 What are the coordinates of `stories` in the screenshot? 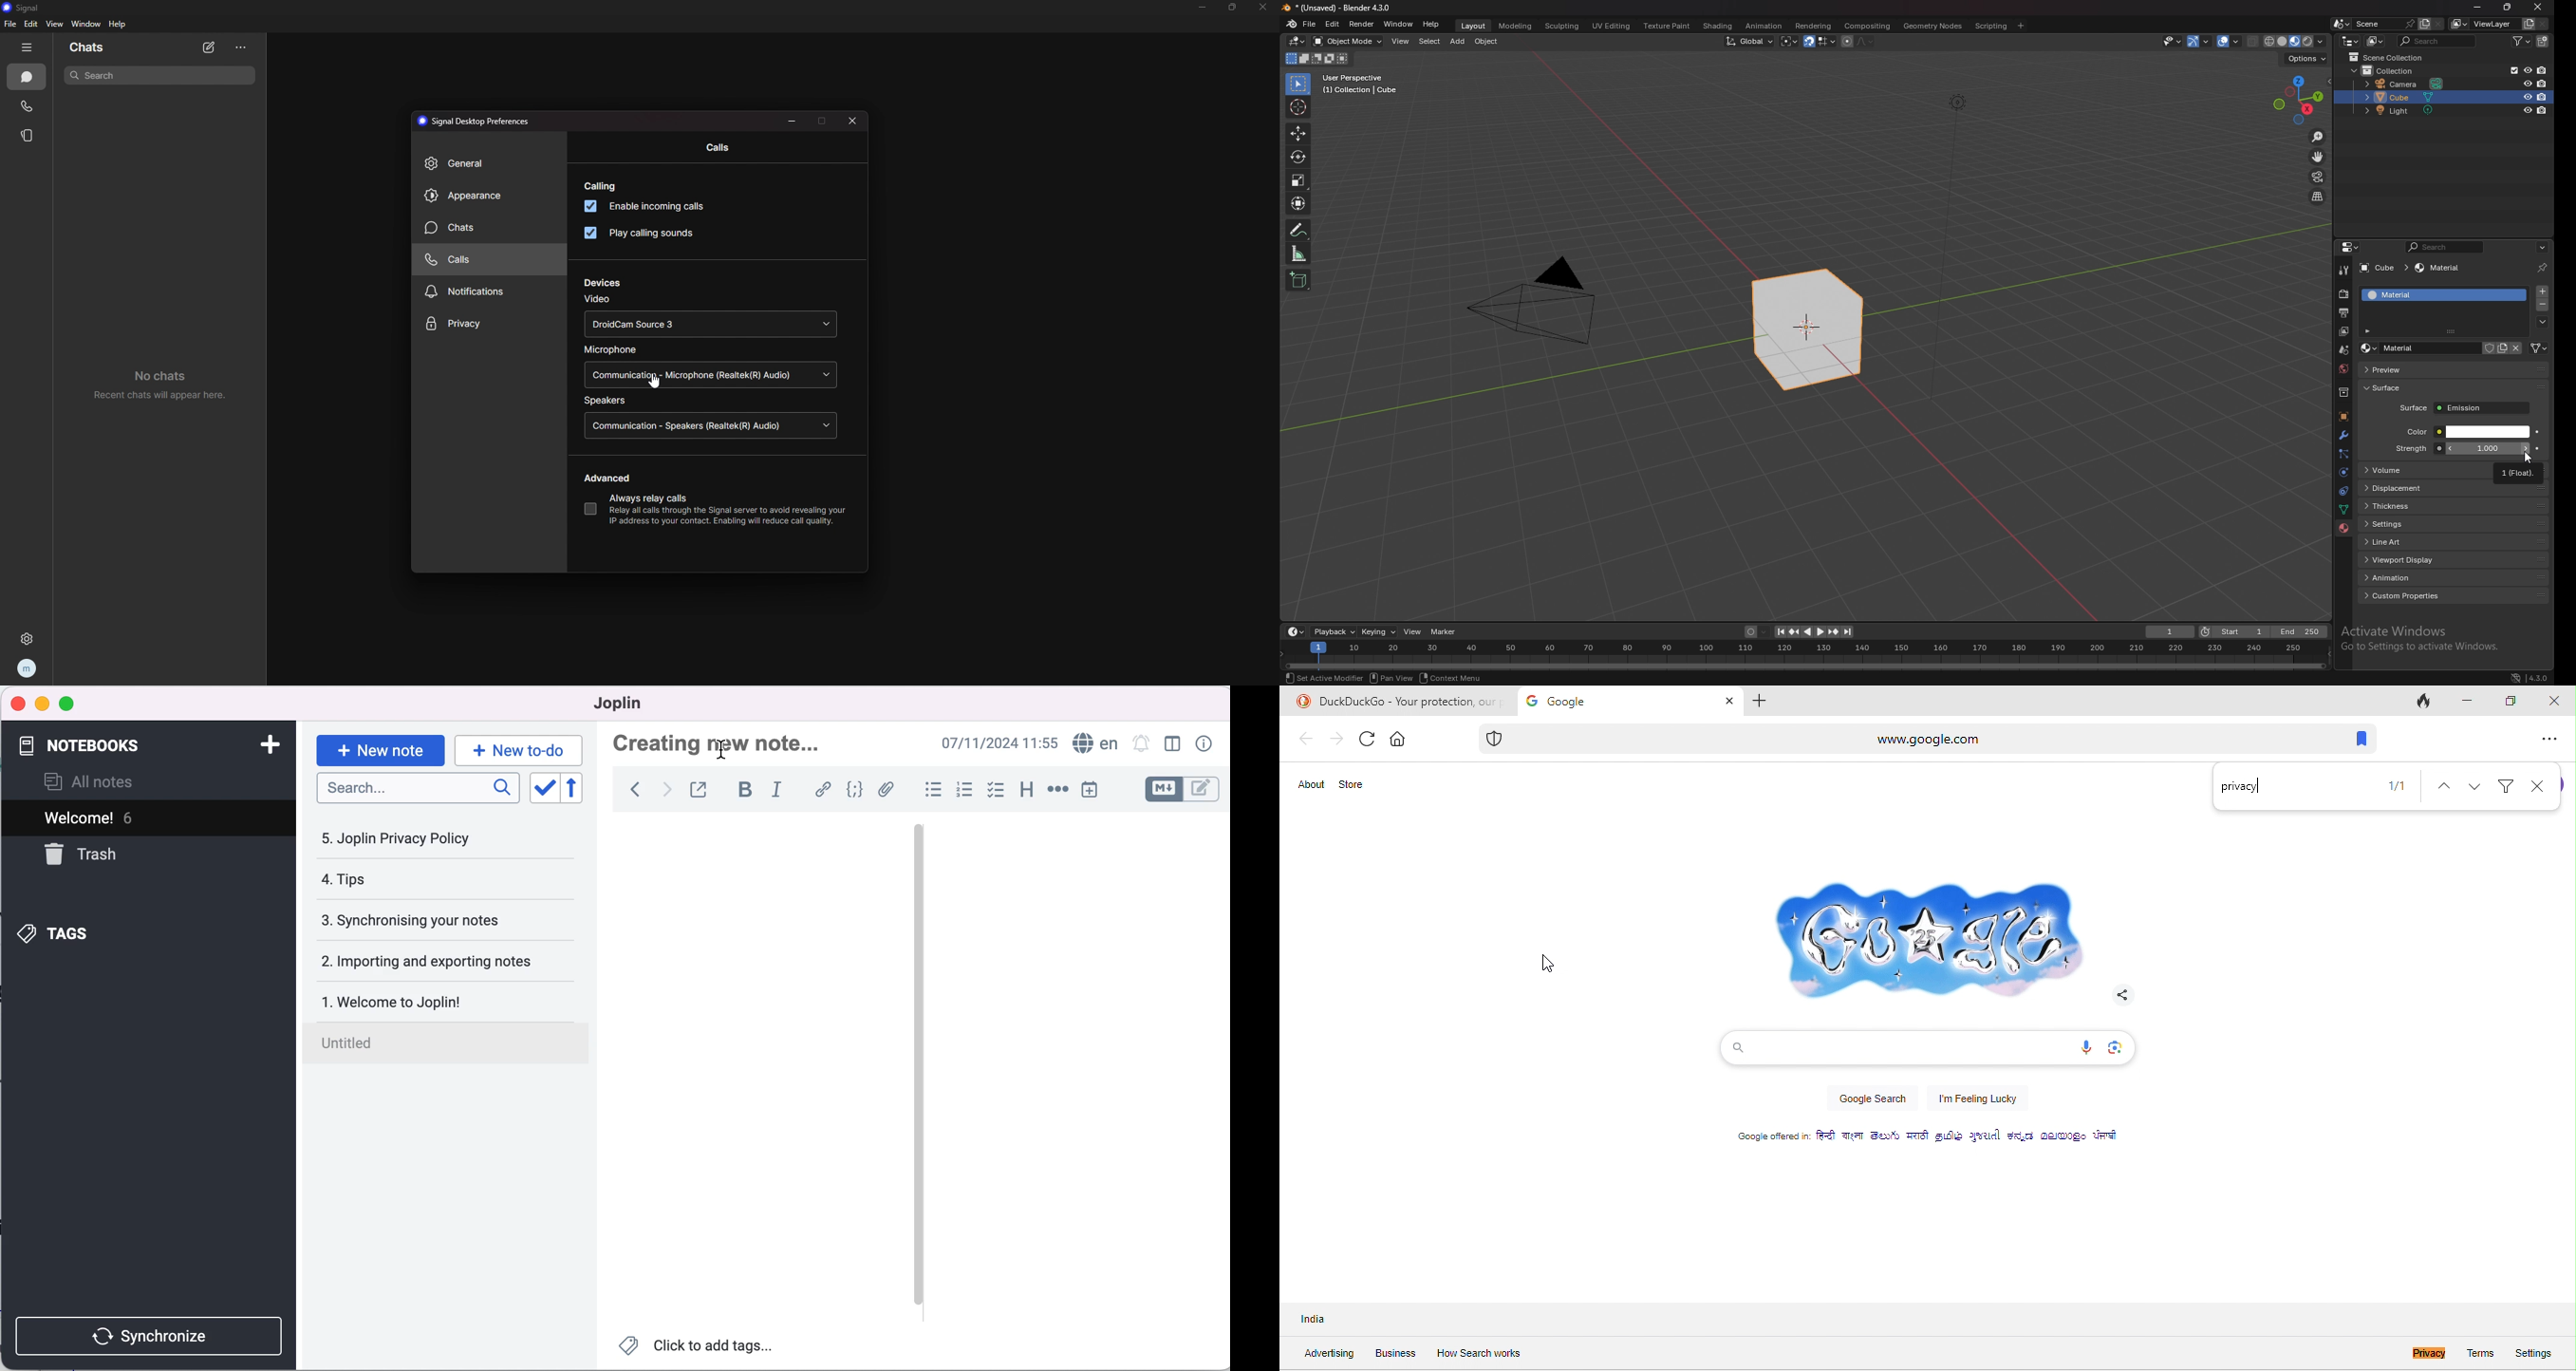 It's located at (29, 135).